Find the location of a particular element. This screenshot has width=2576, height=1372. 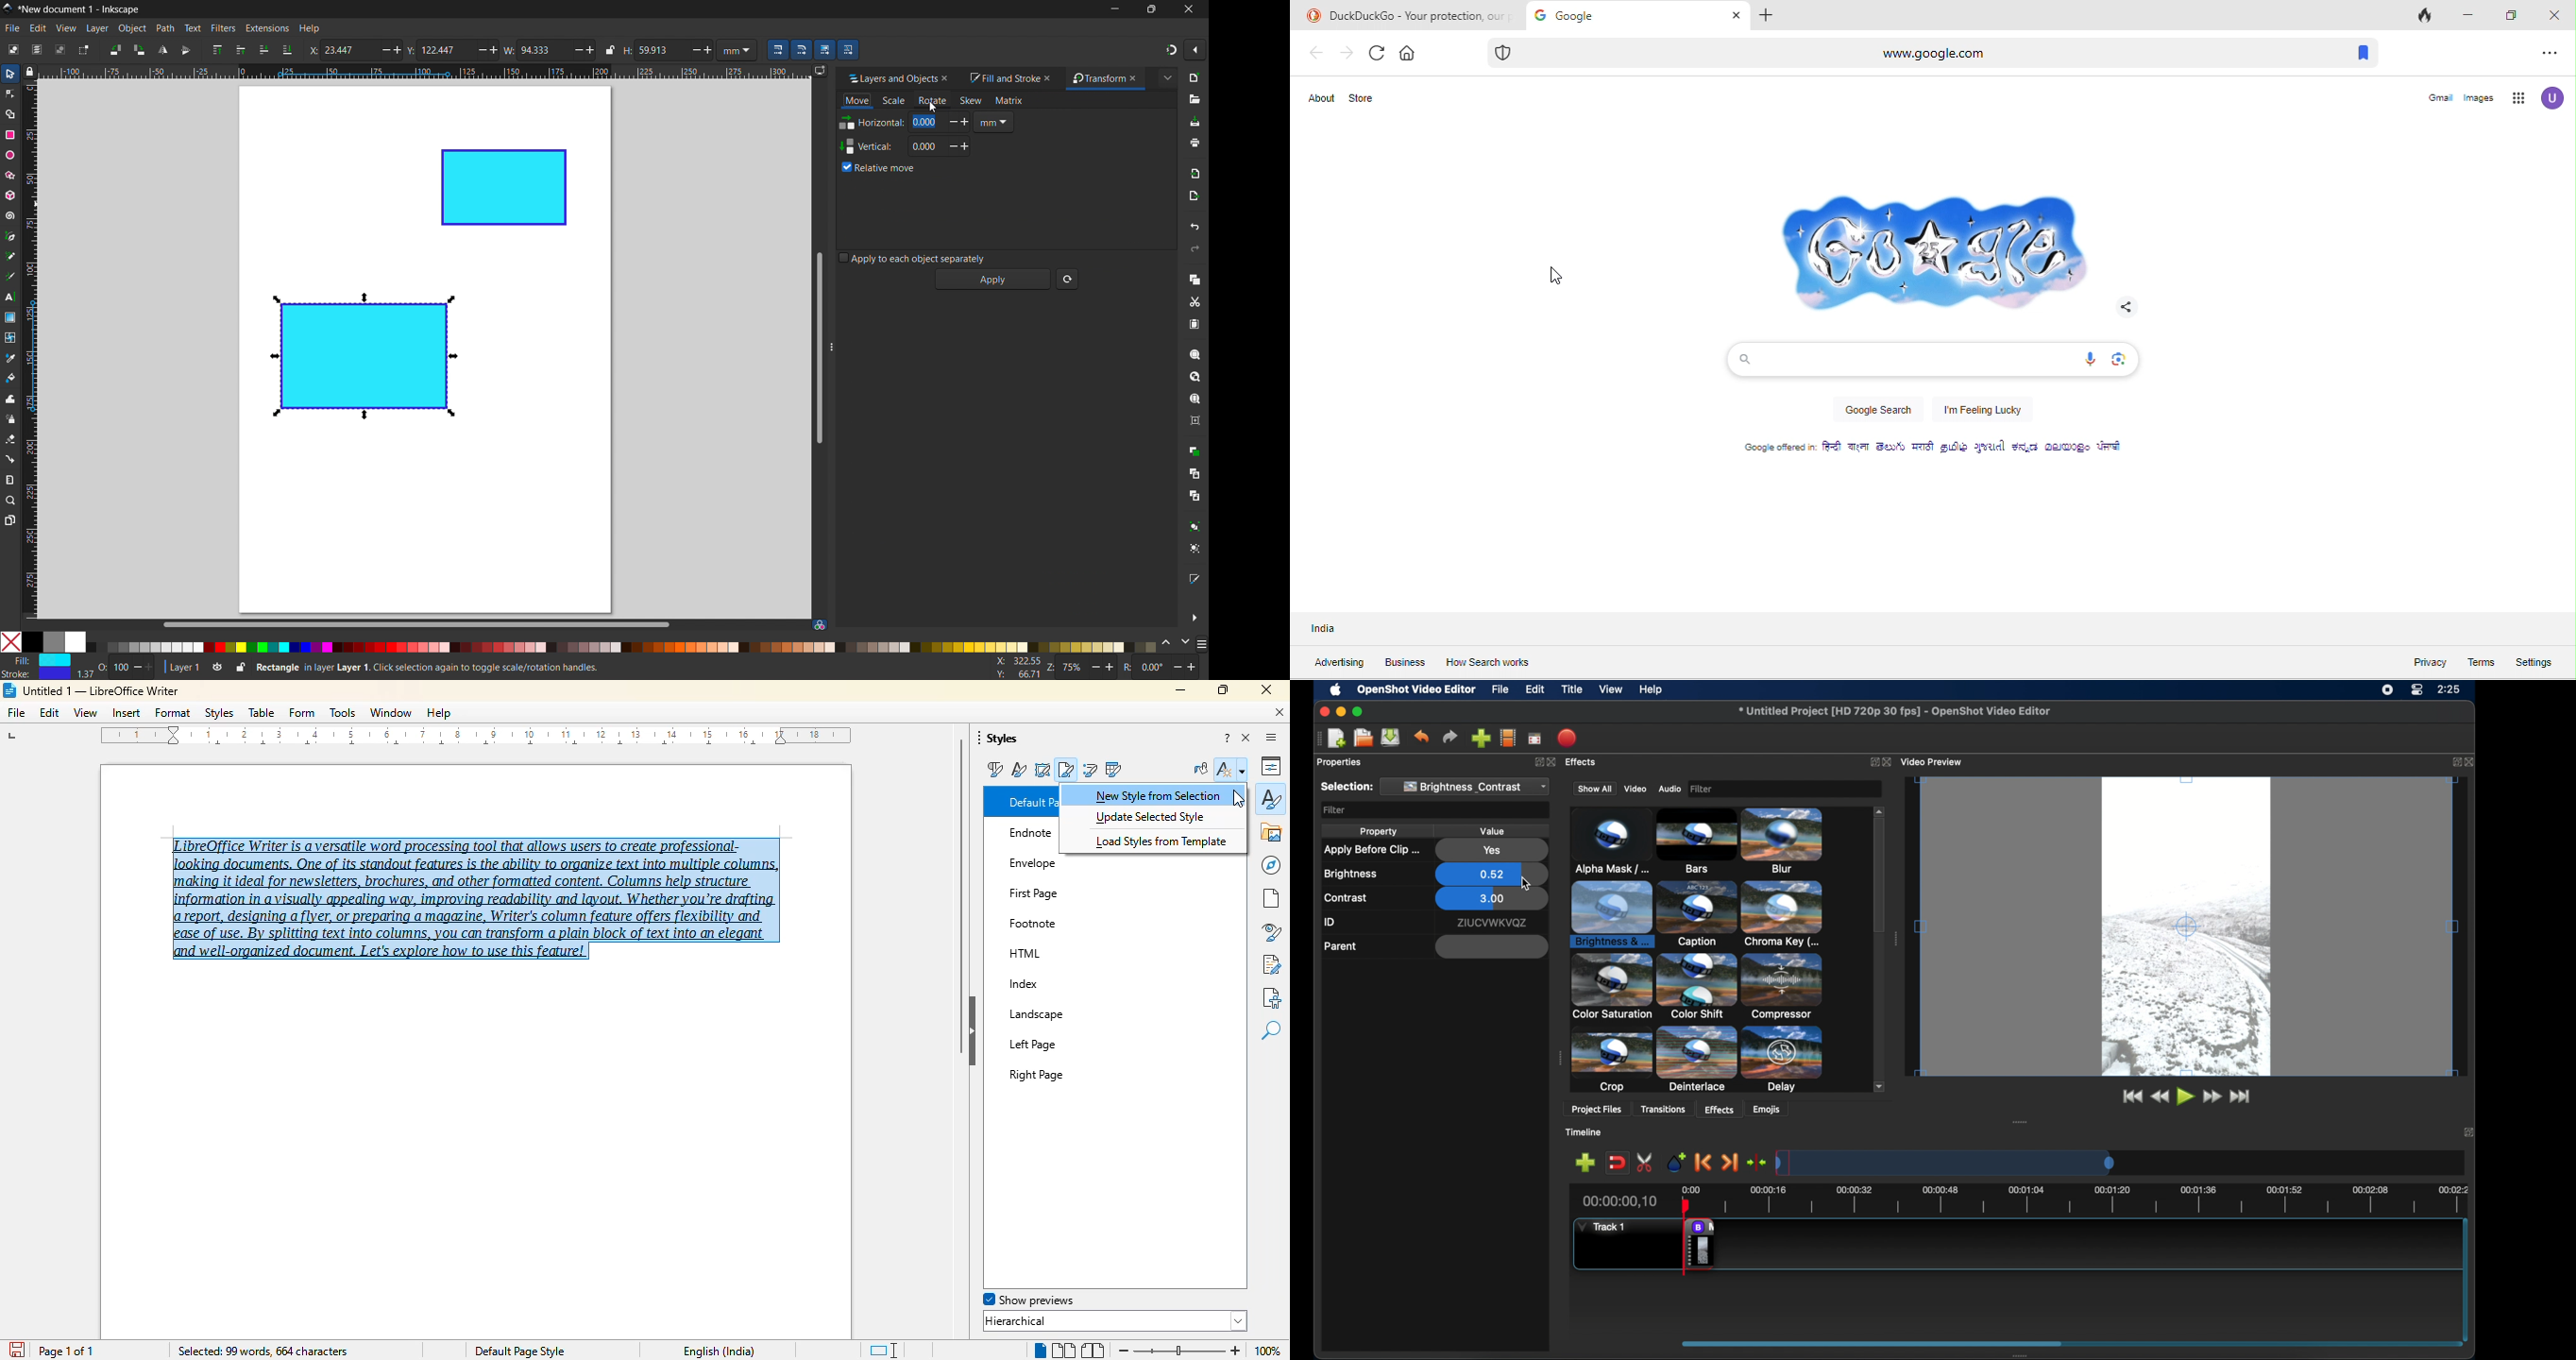

Left Page is located at coordinates (1059, 1043).